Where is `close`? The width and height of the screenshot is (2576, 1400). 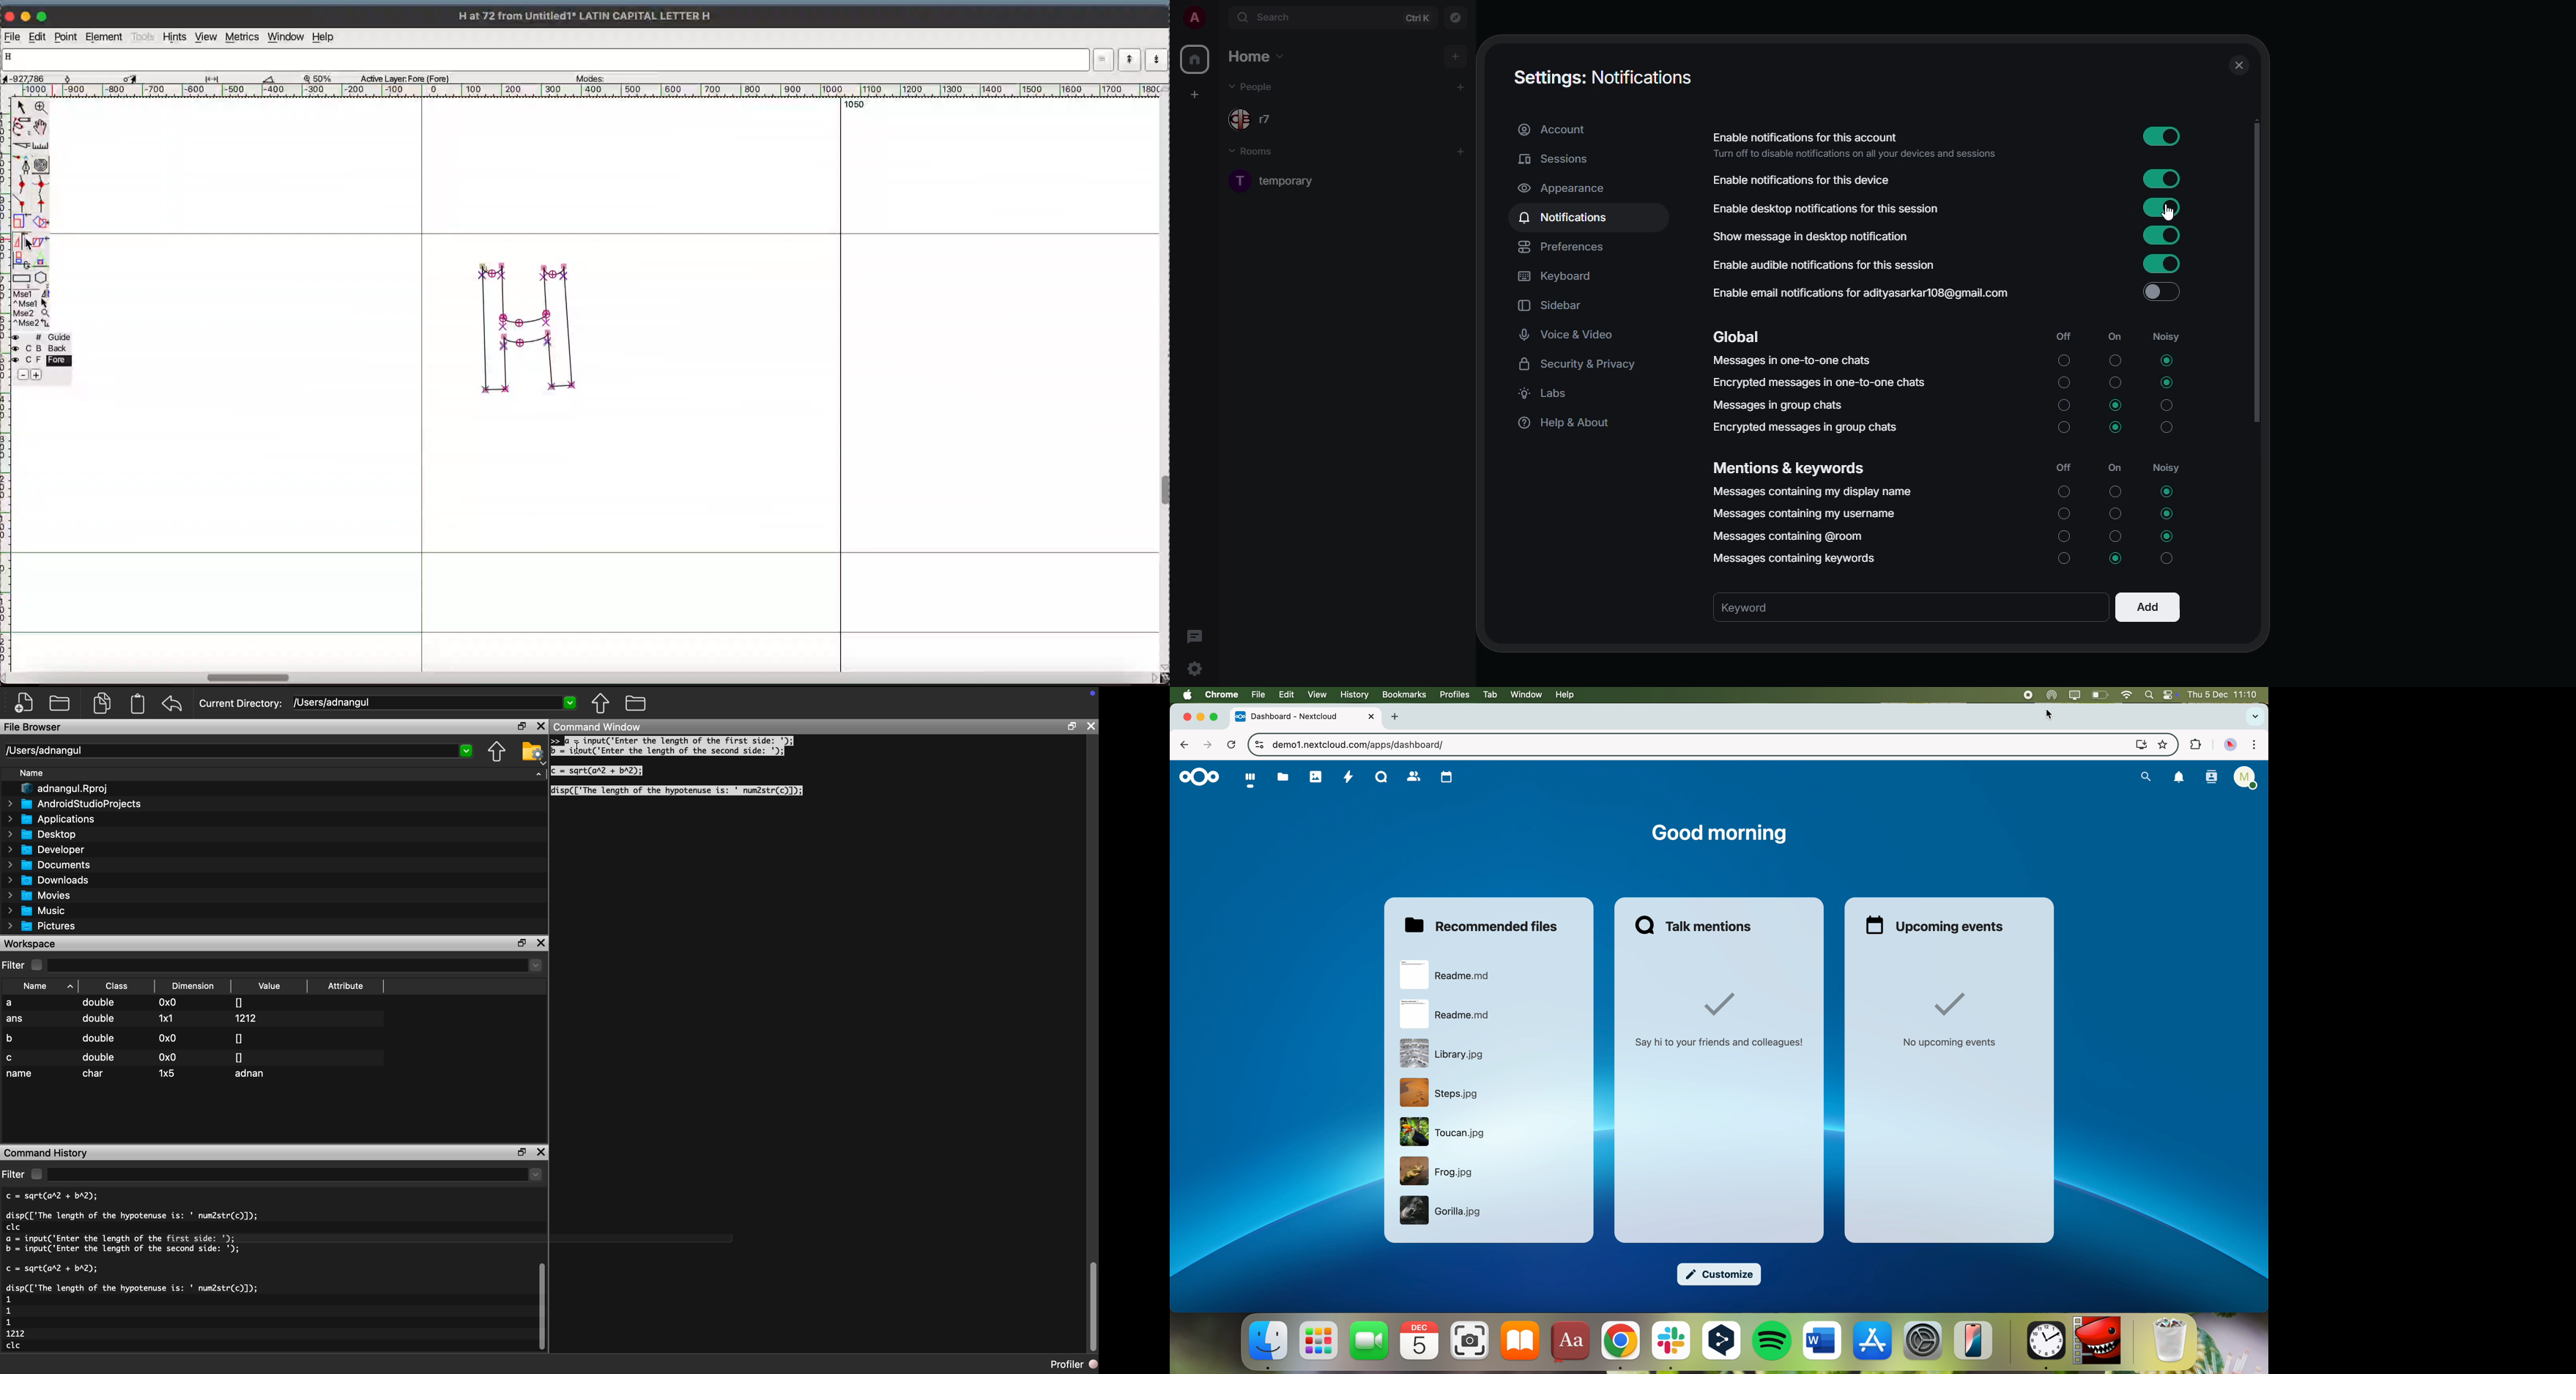
close is located at coordinates (542, 1154).